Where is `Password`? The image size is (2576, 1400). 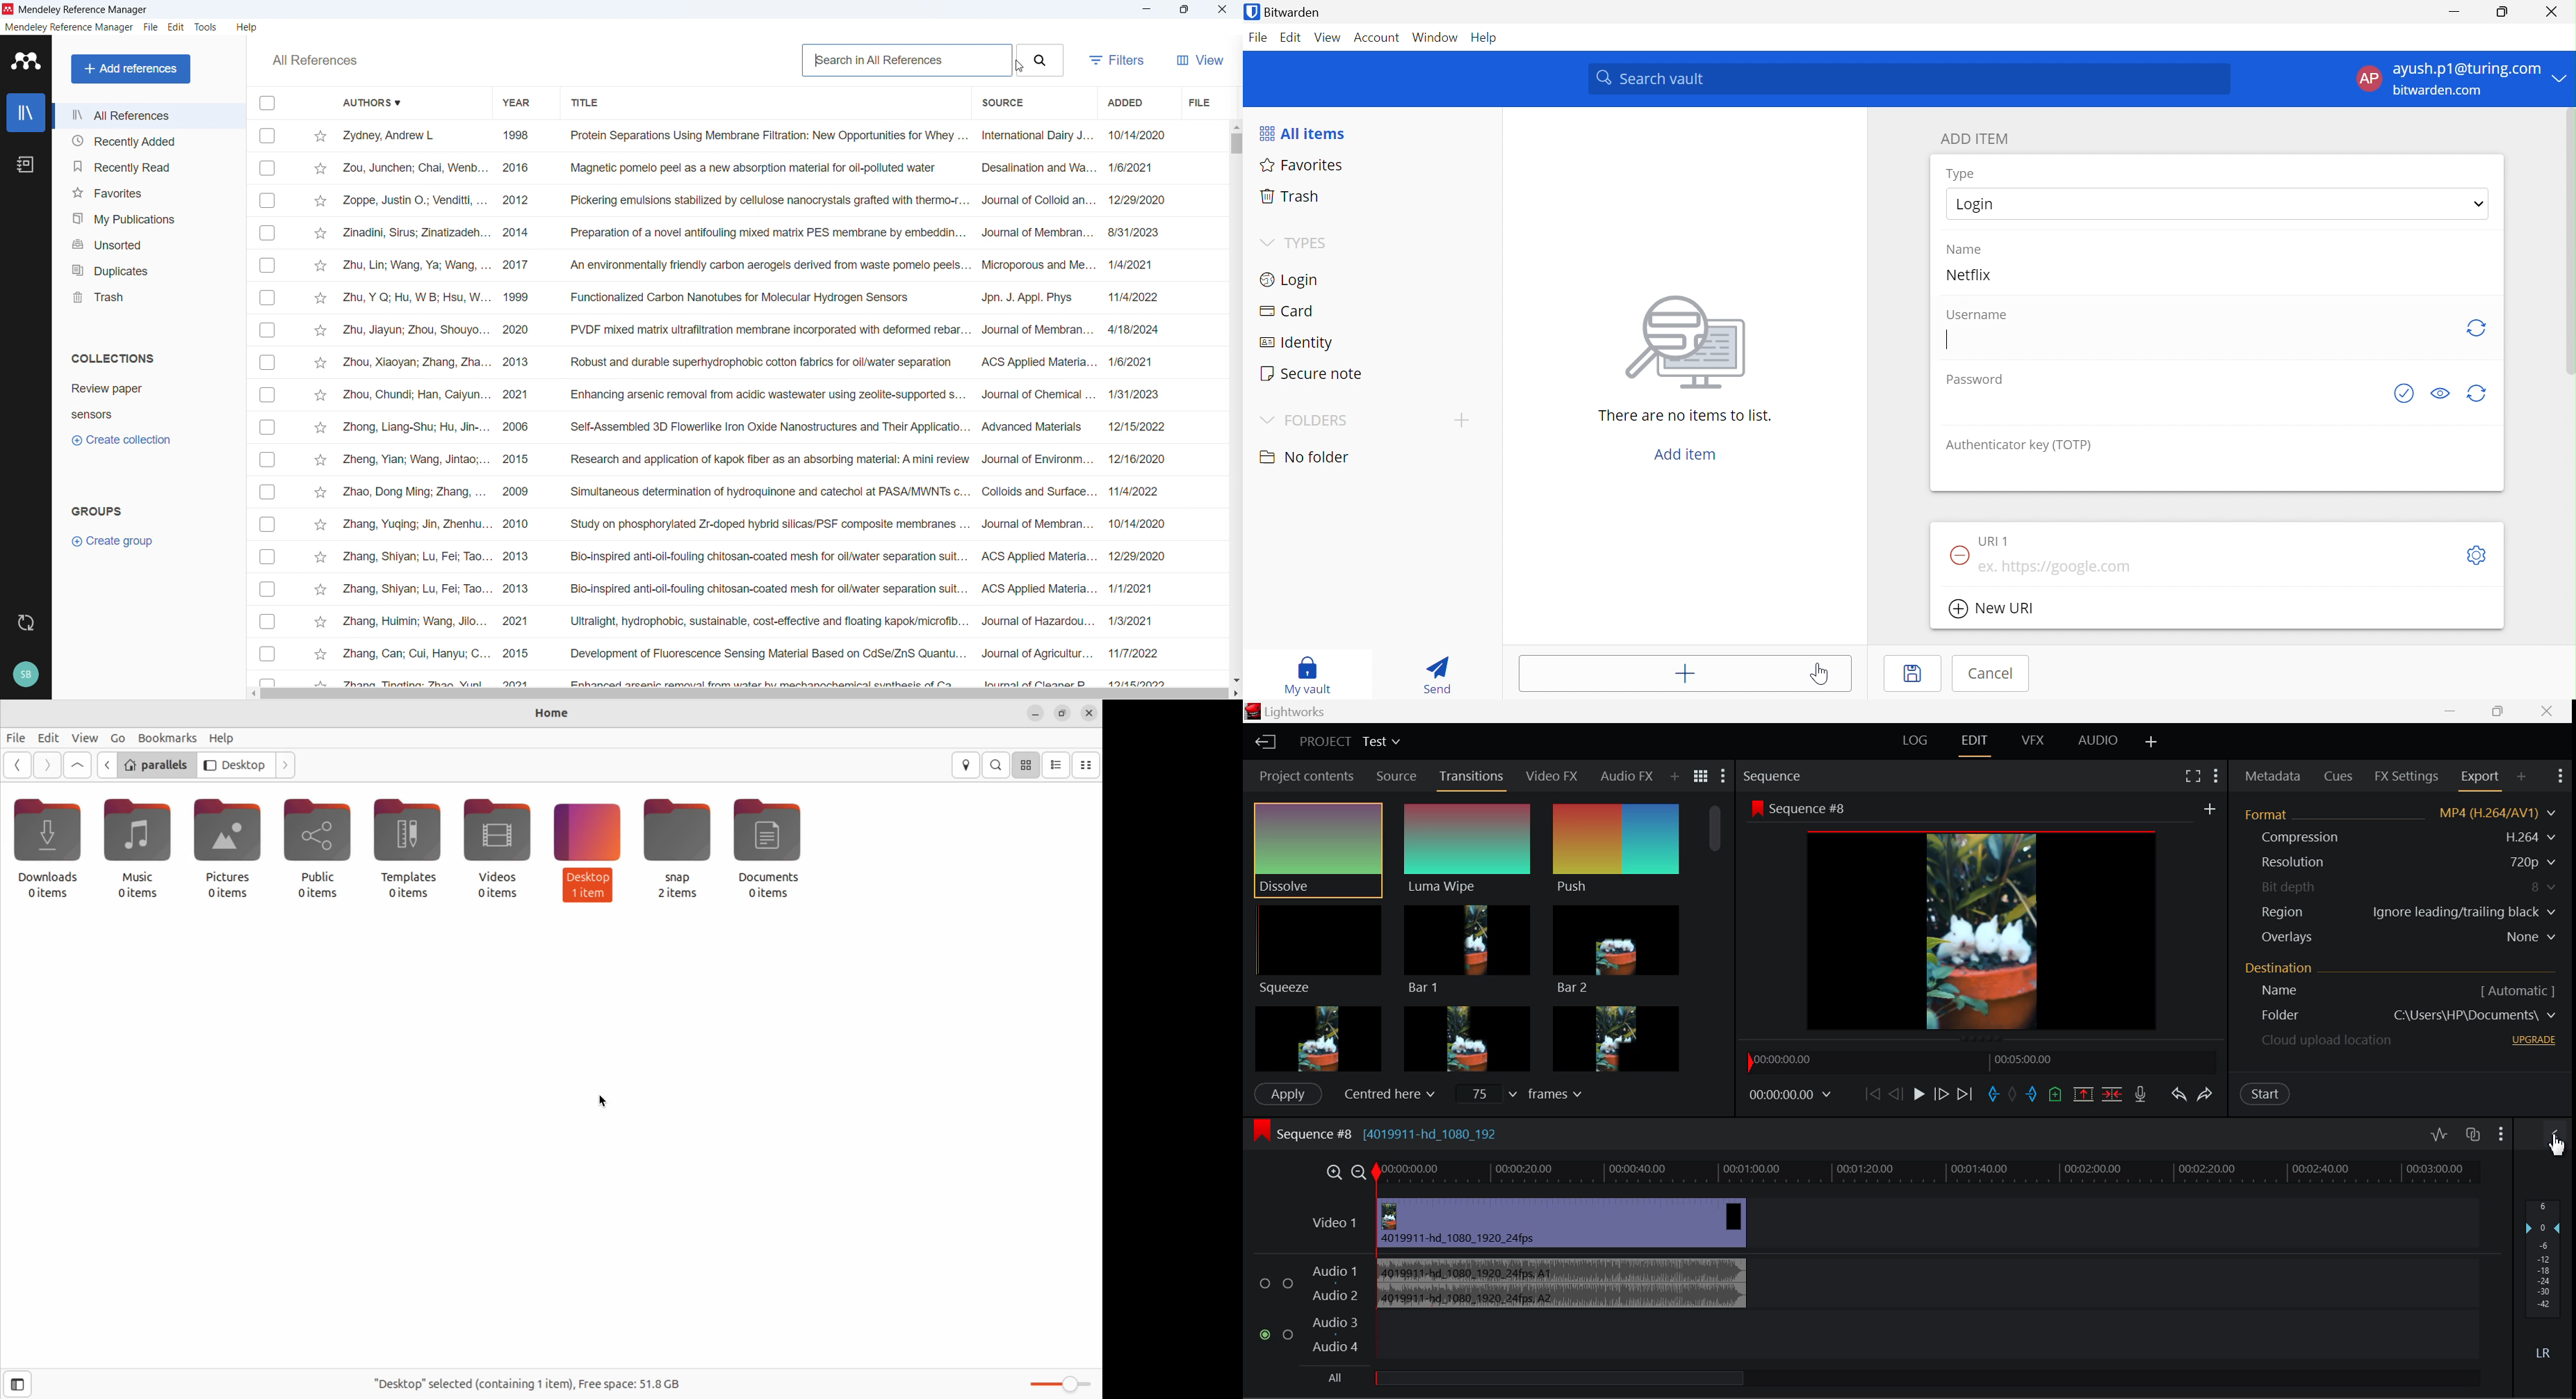
Password is located at coordinates (1973, 378).